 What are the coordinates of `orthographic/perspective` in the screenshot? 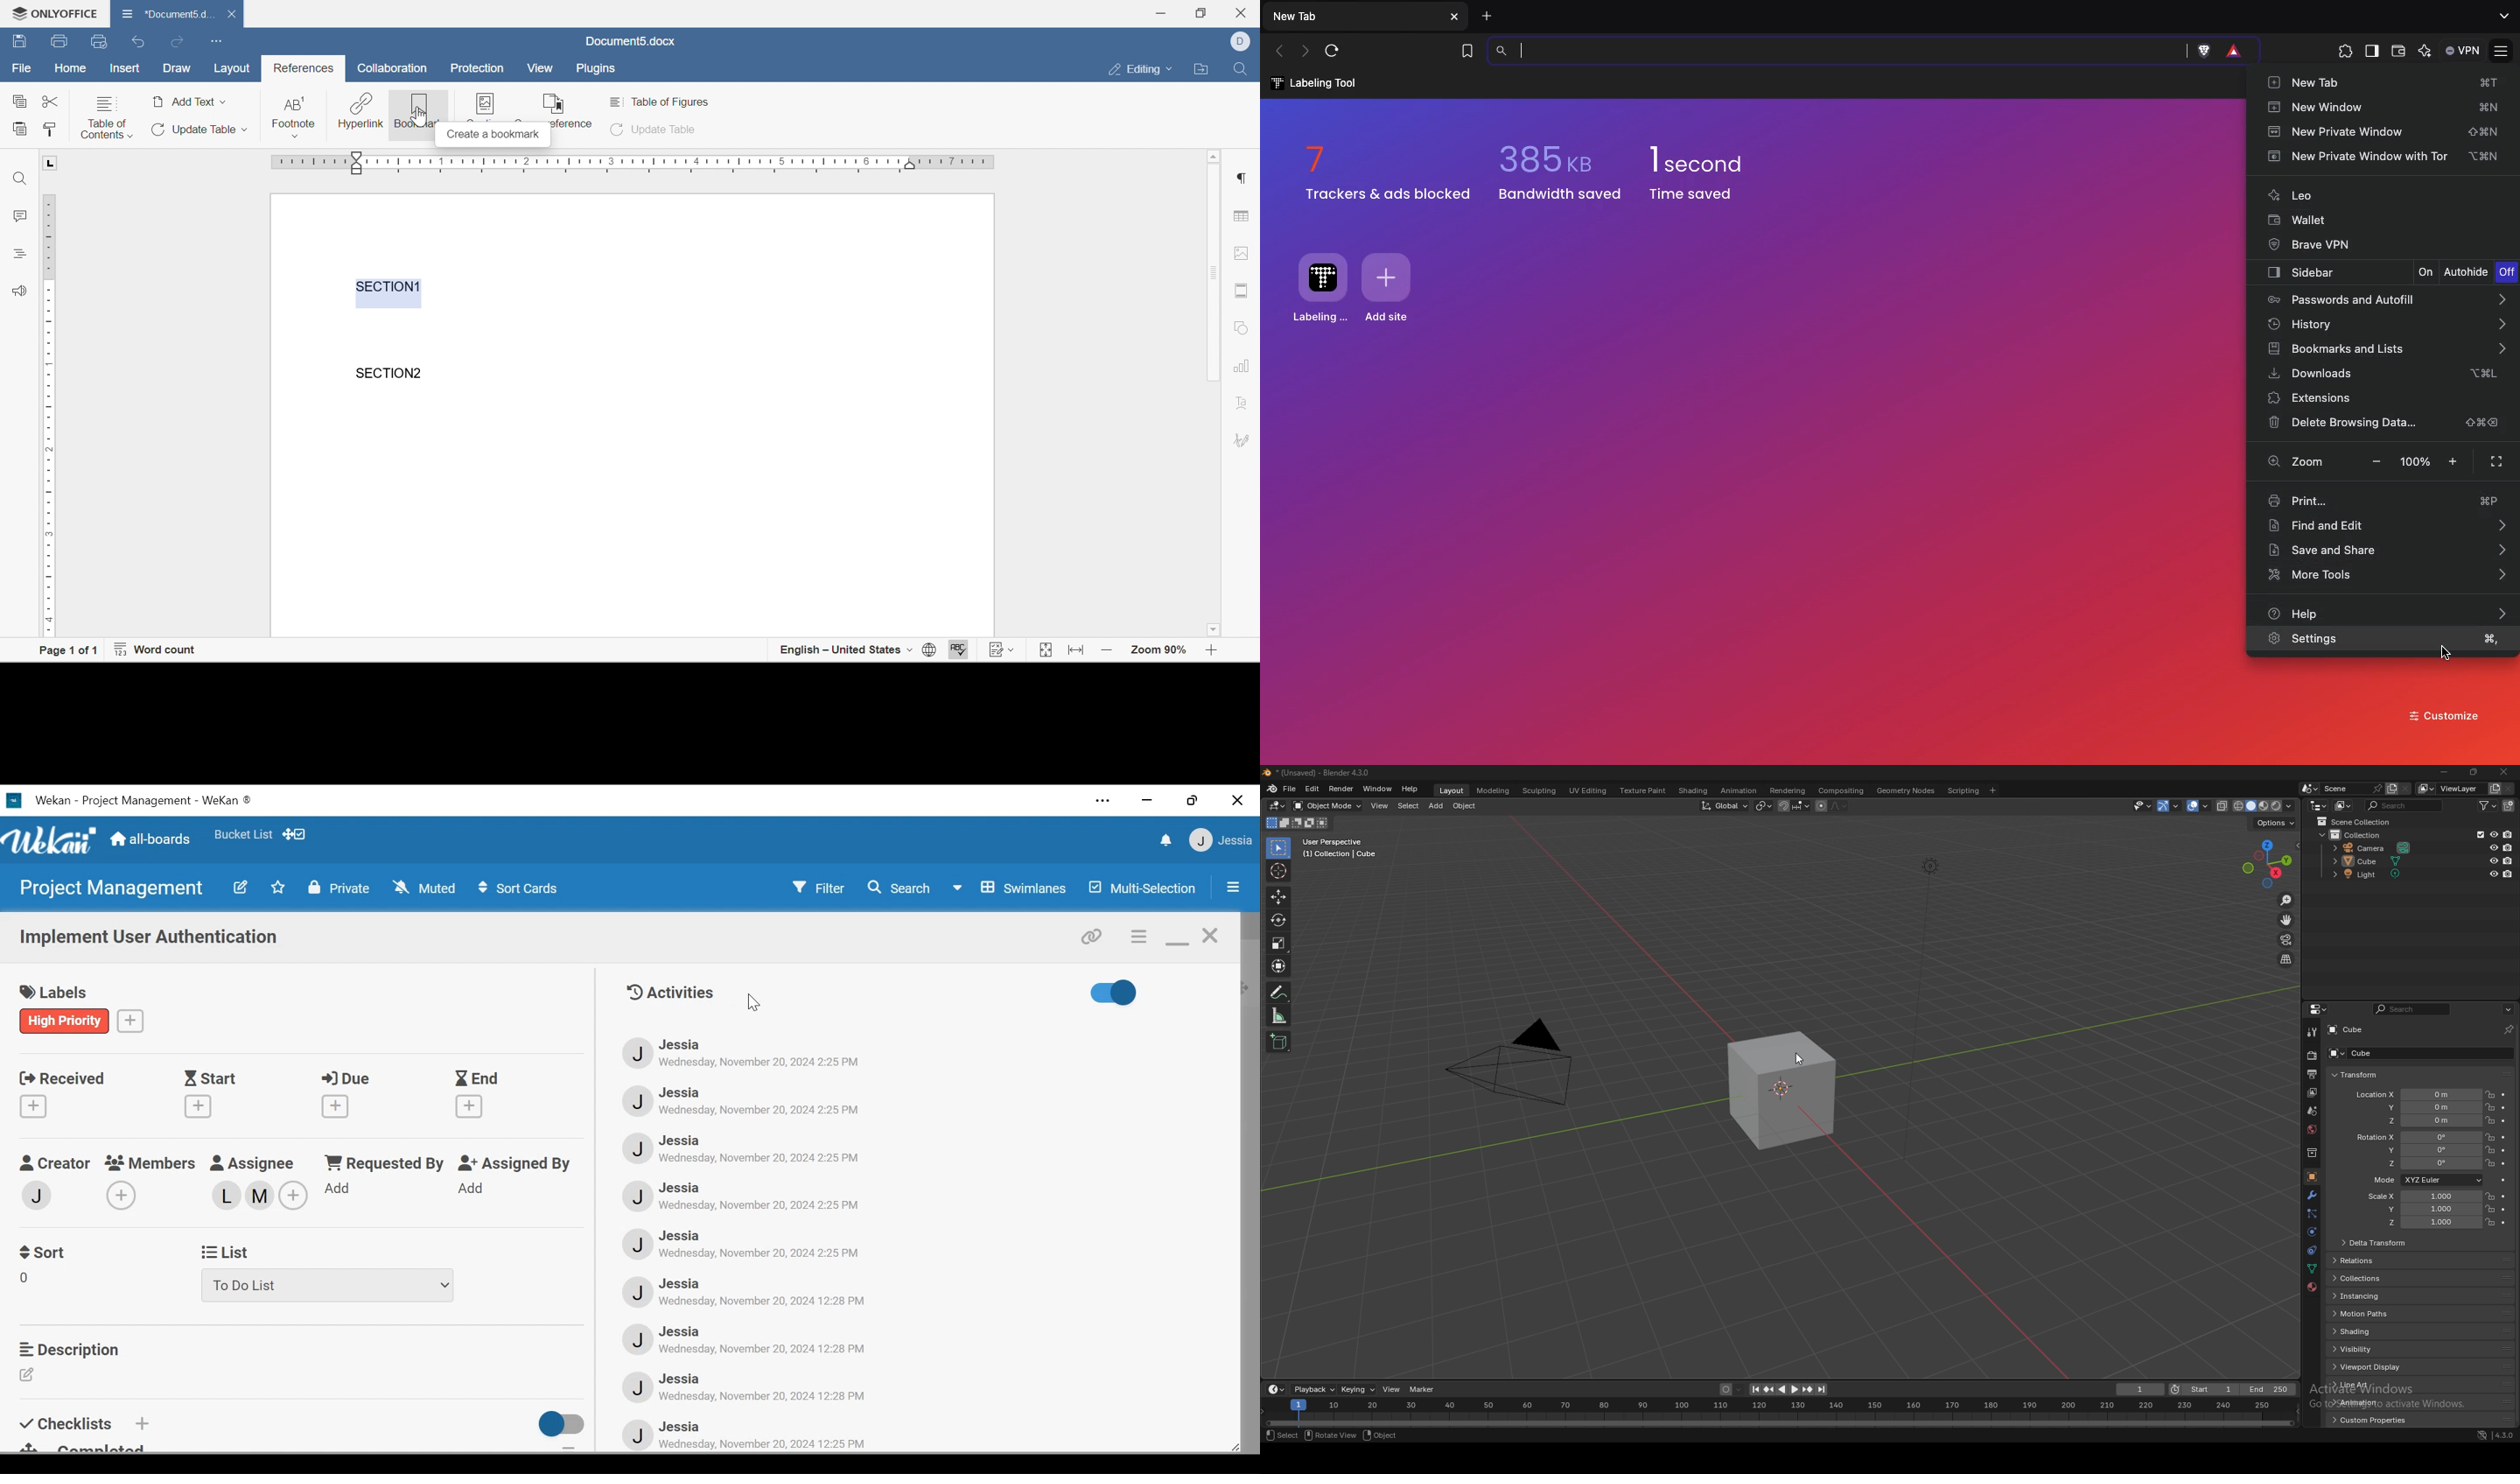 It's located at (2286, 960).